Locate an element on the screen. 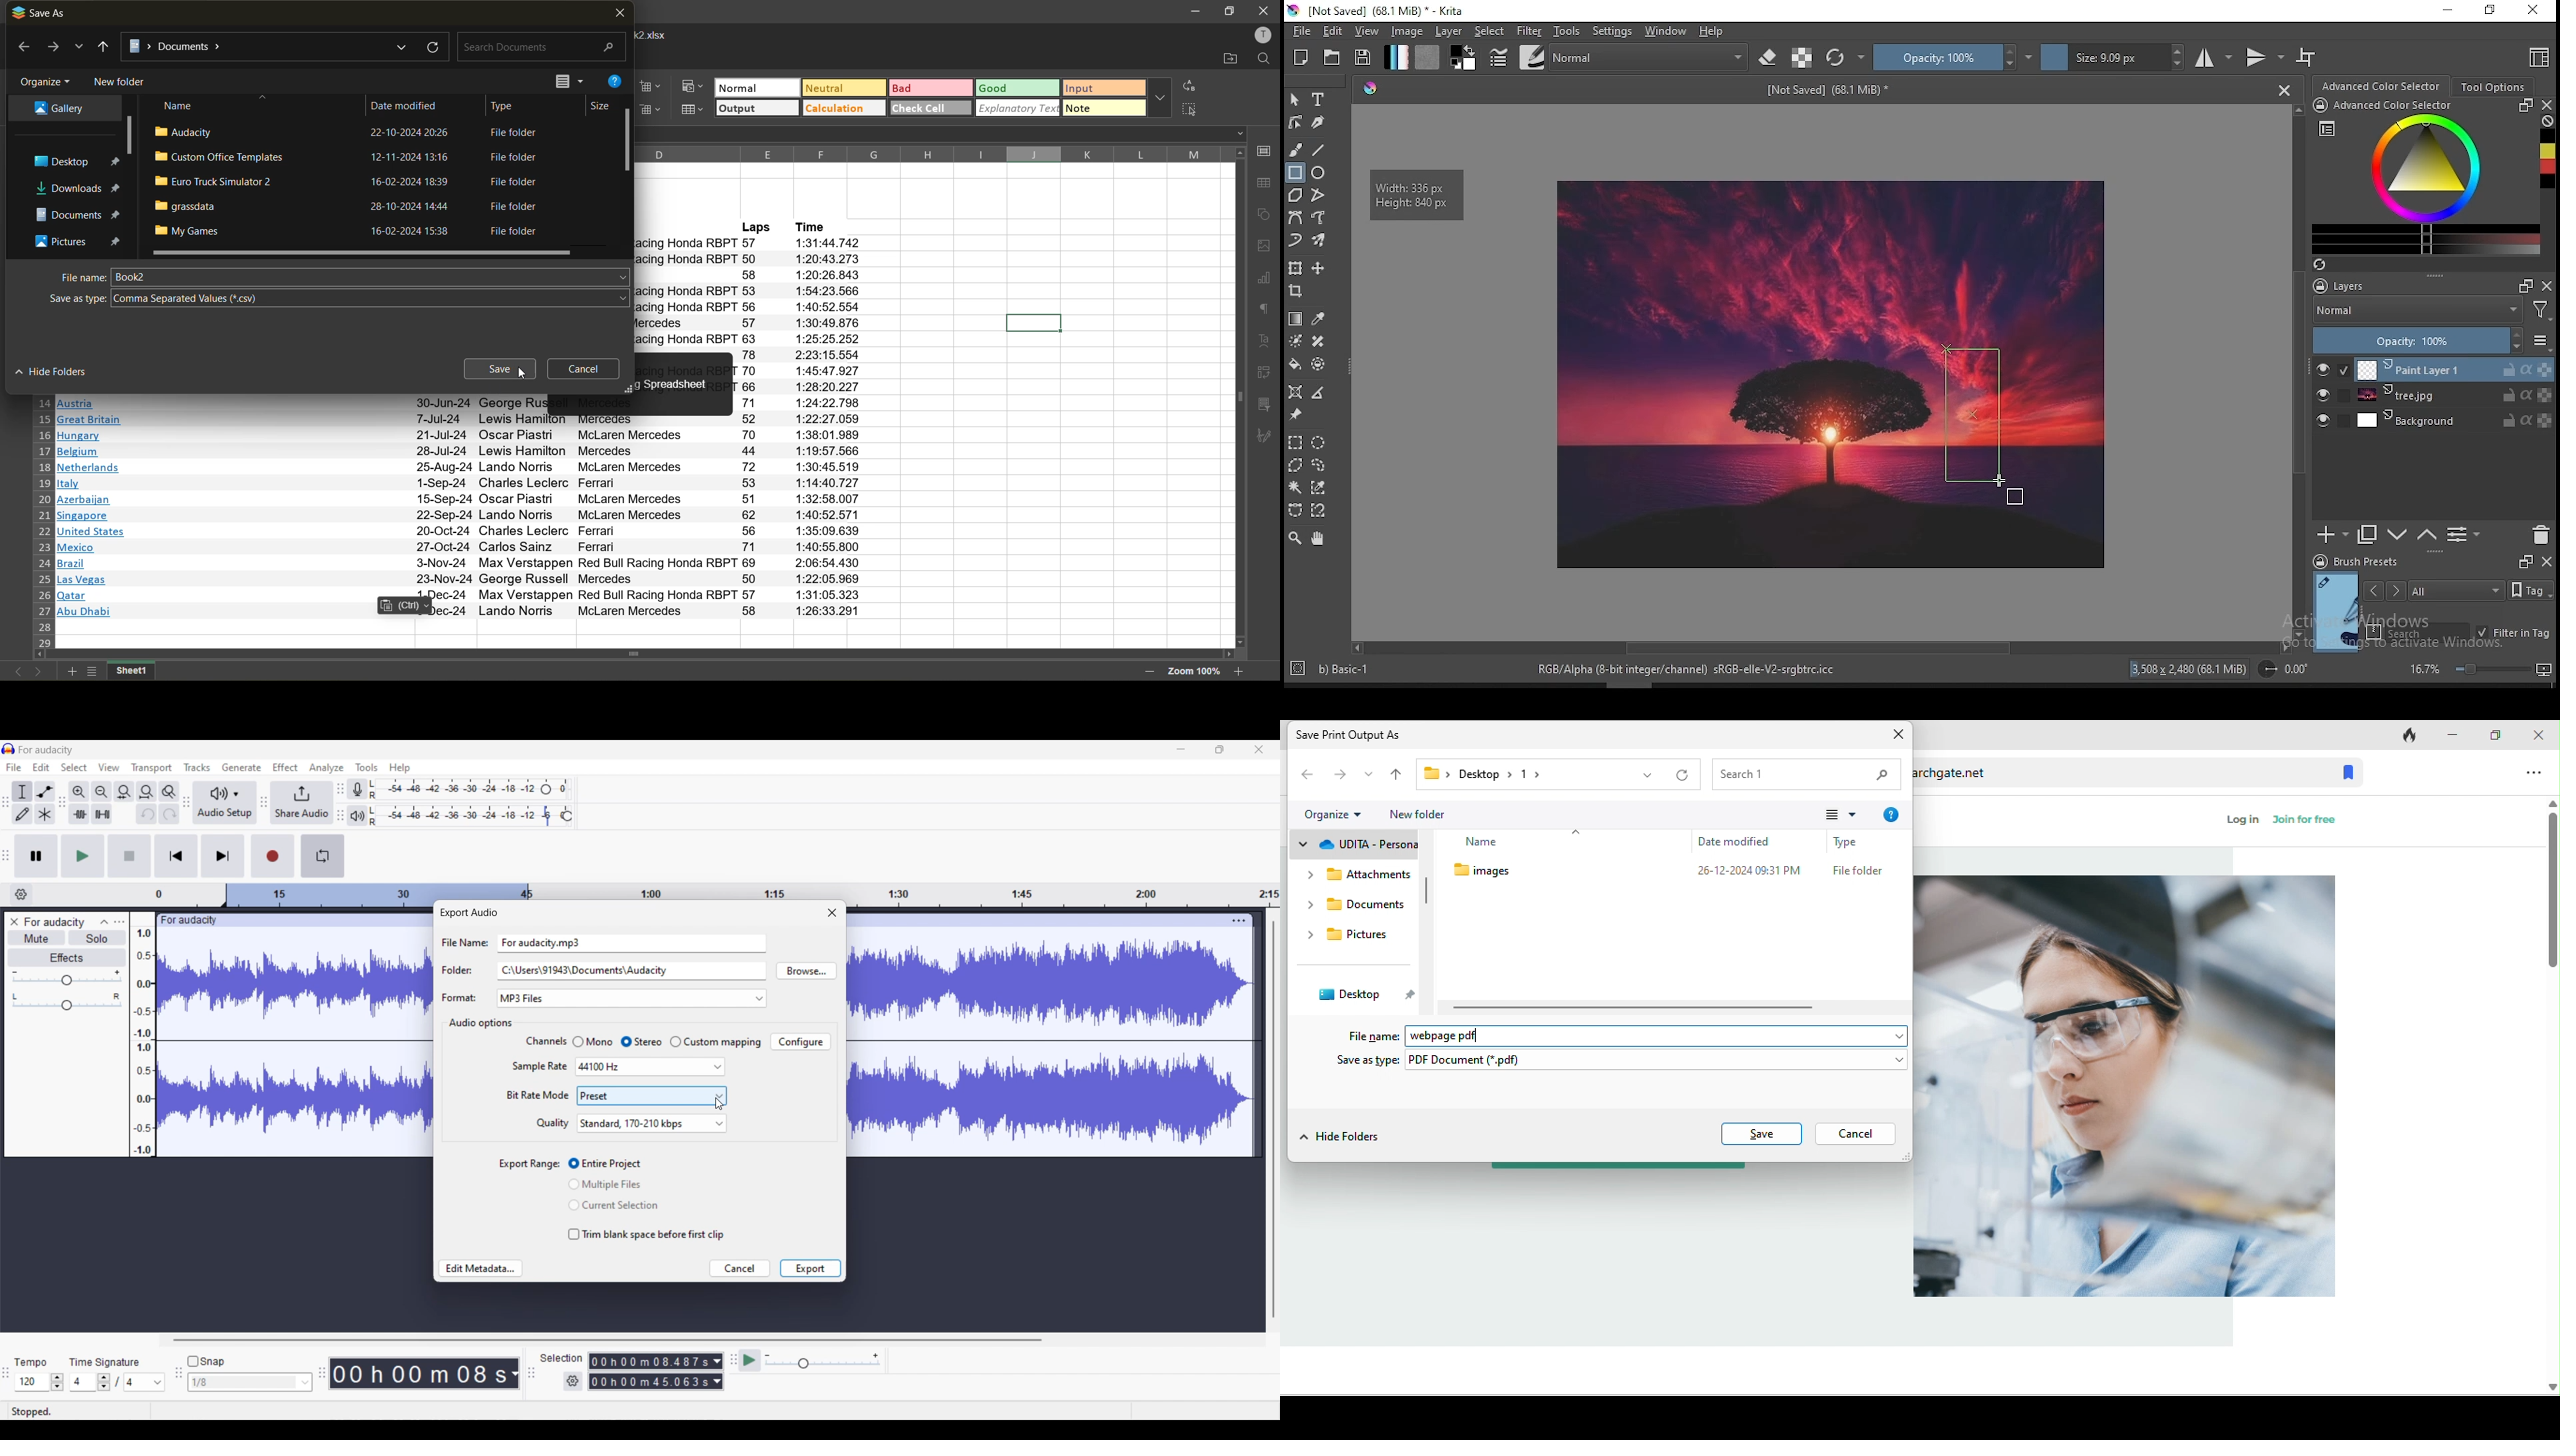 This screenshot has width=2576, height=1456. File menu is located at coordinates (14, 767).